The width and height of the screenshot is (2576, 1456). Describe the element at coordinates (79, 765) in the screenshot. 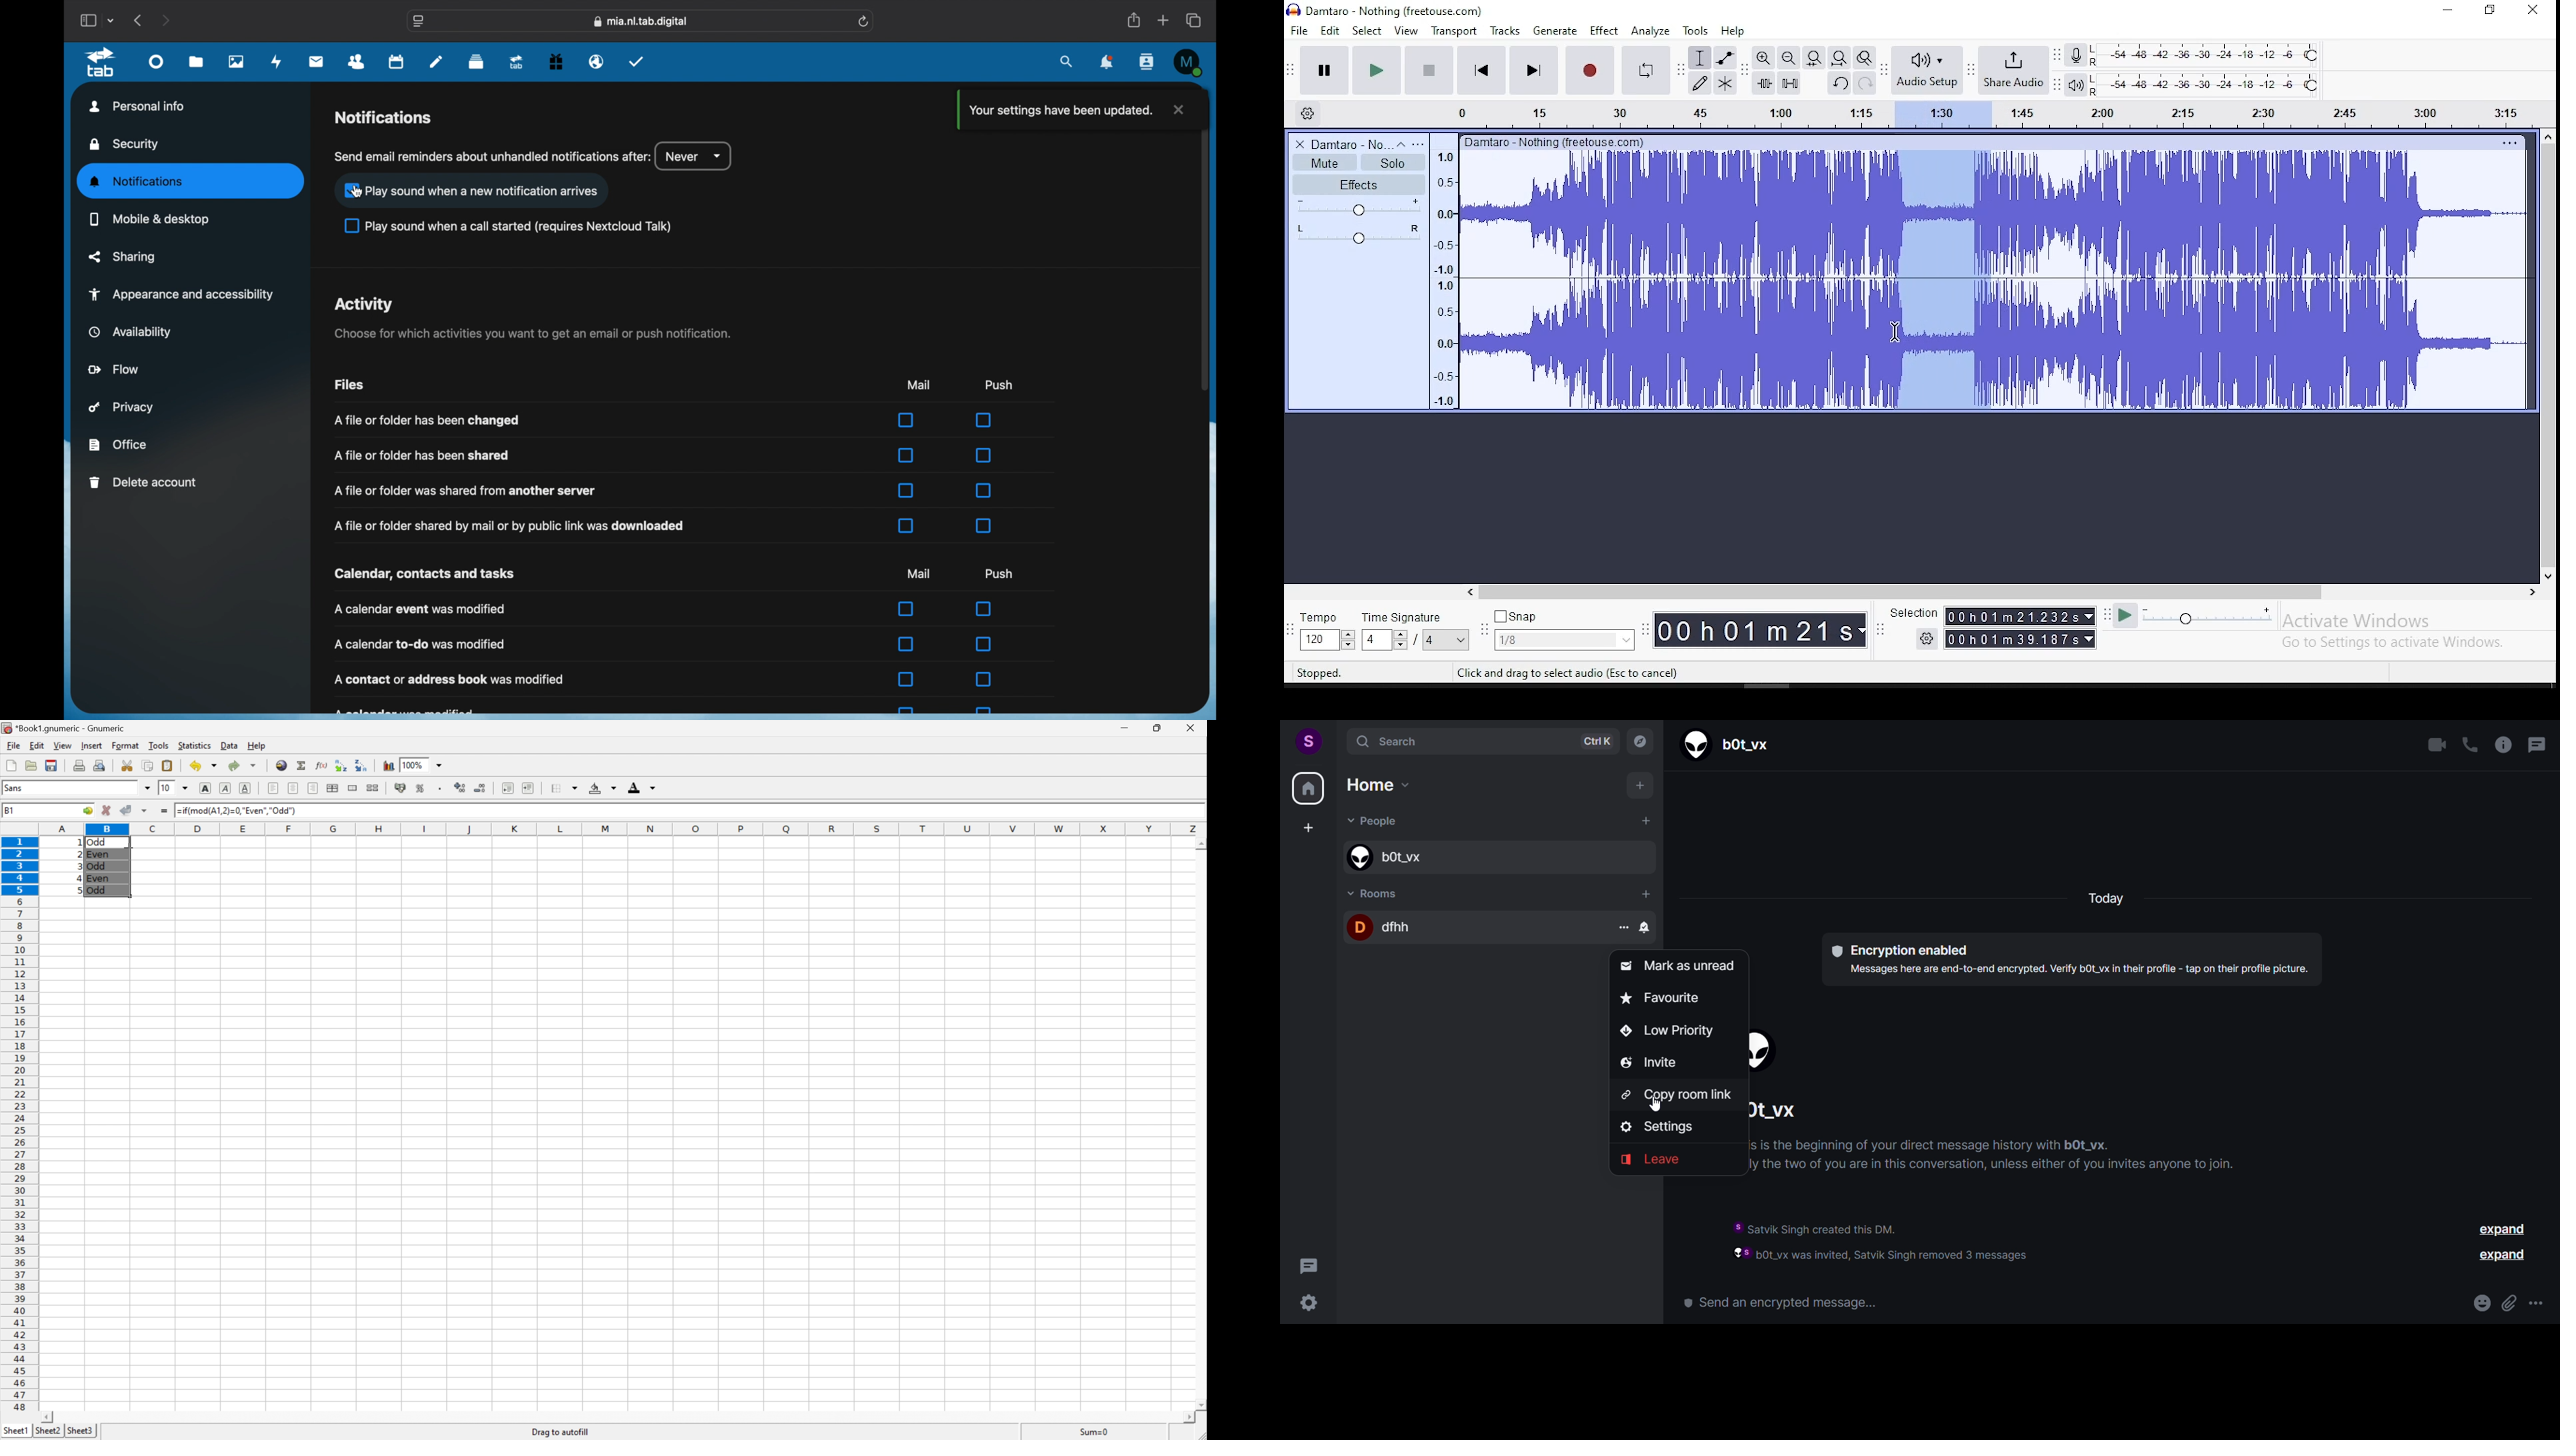

I see `Print current file` at that location.